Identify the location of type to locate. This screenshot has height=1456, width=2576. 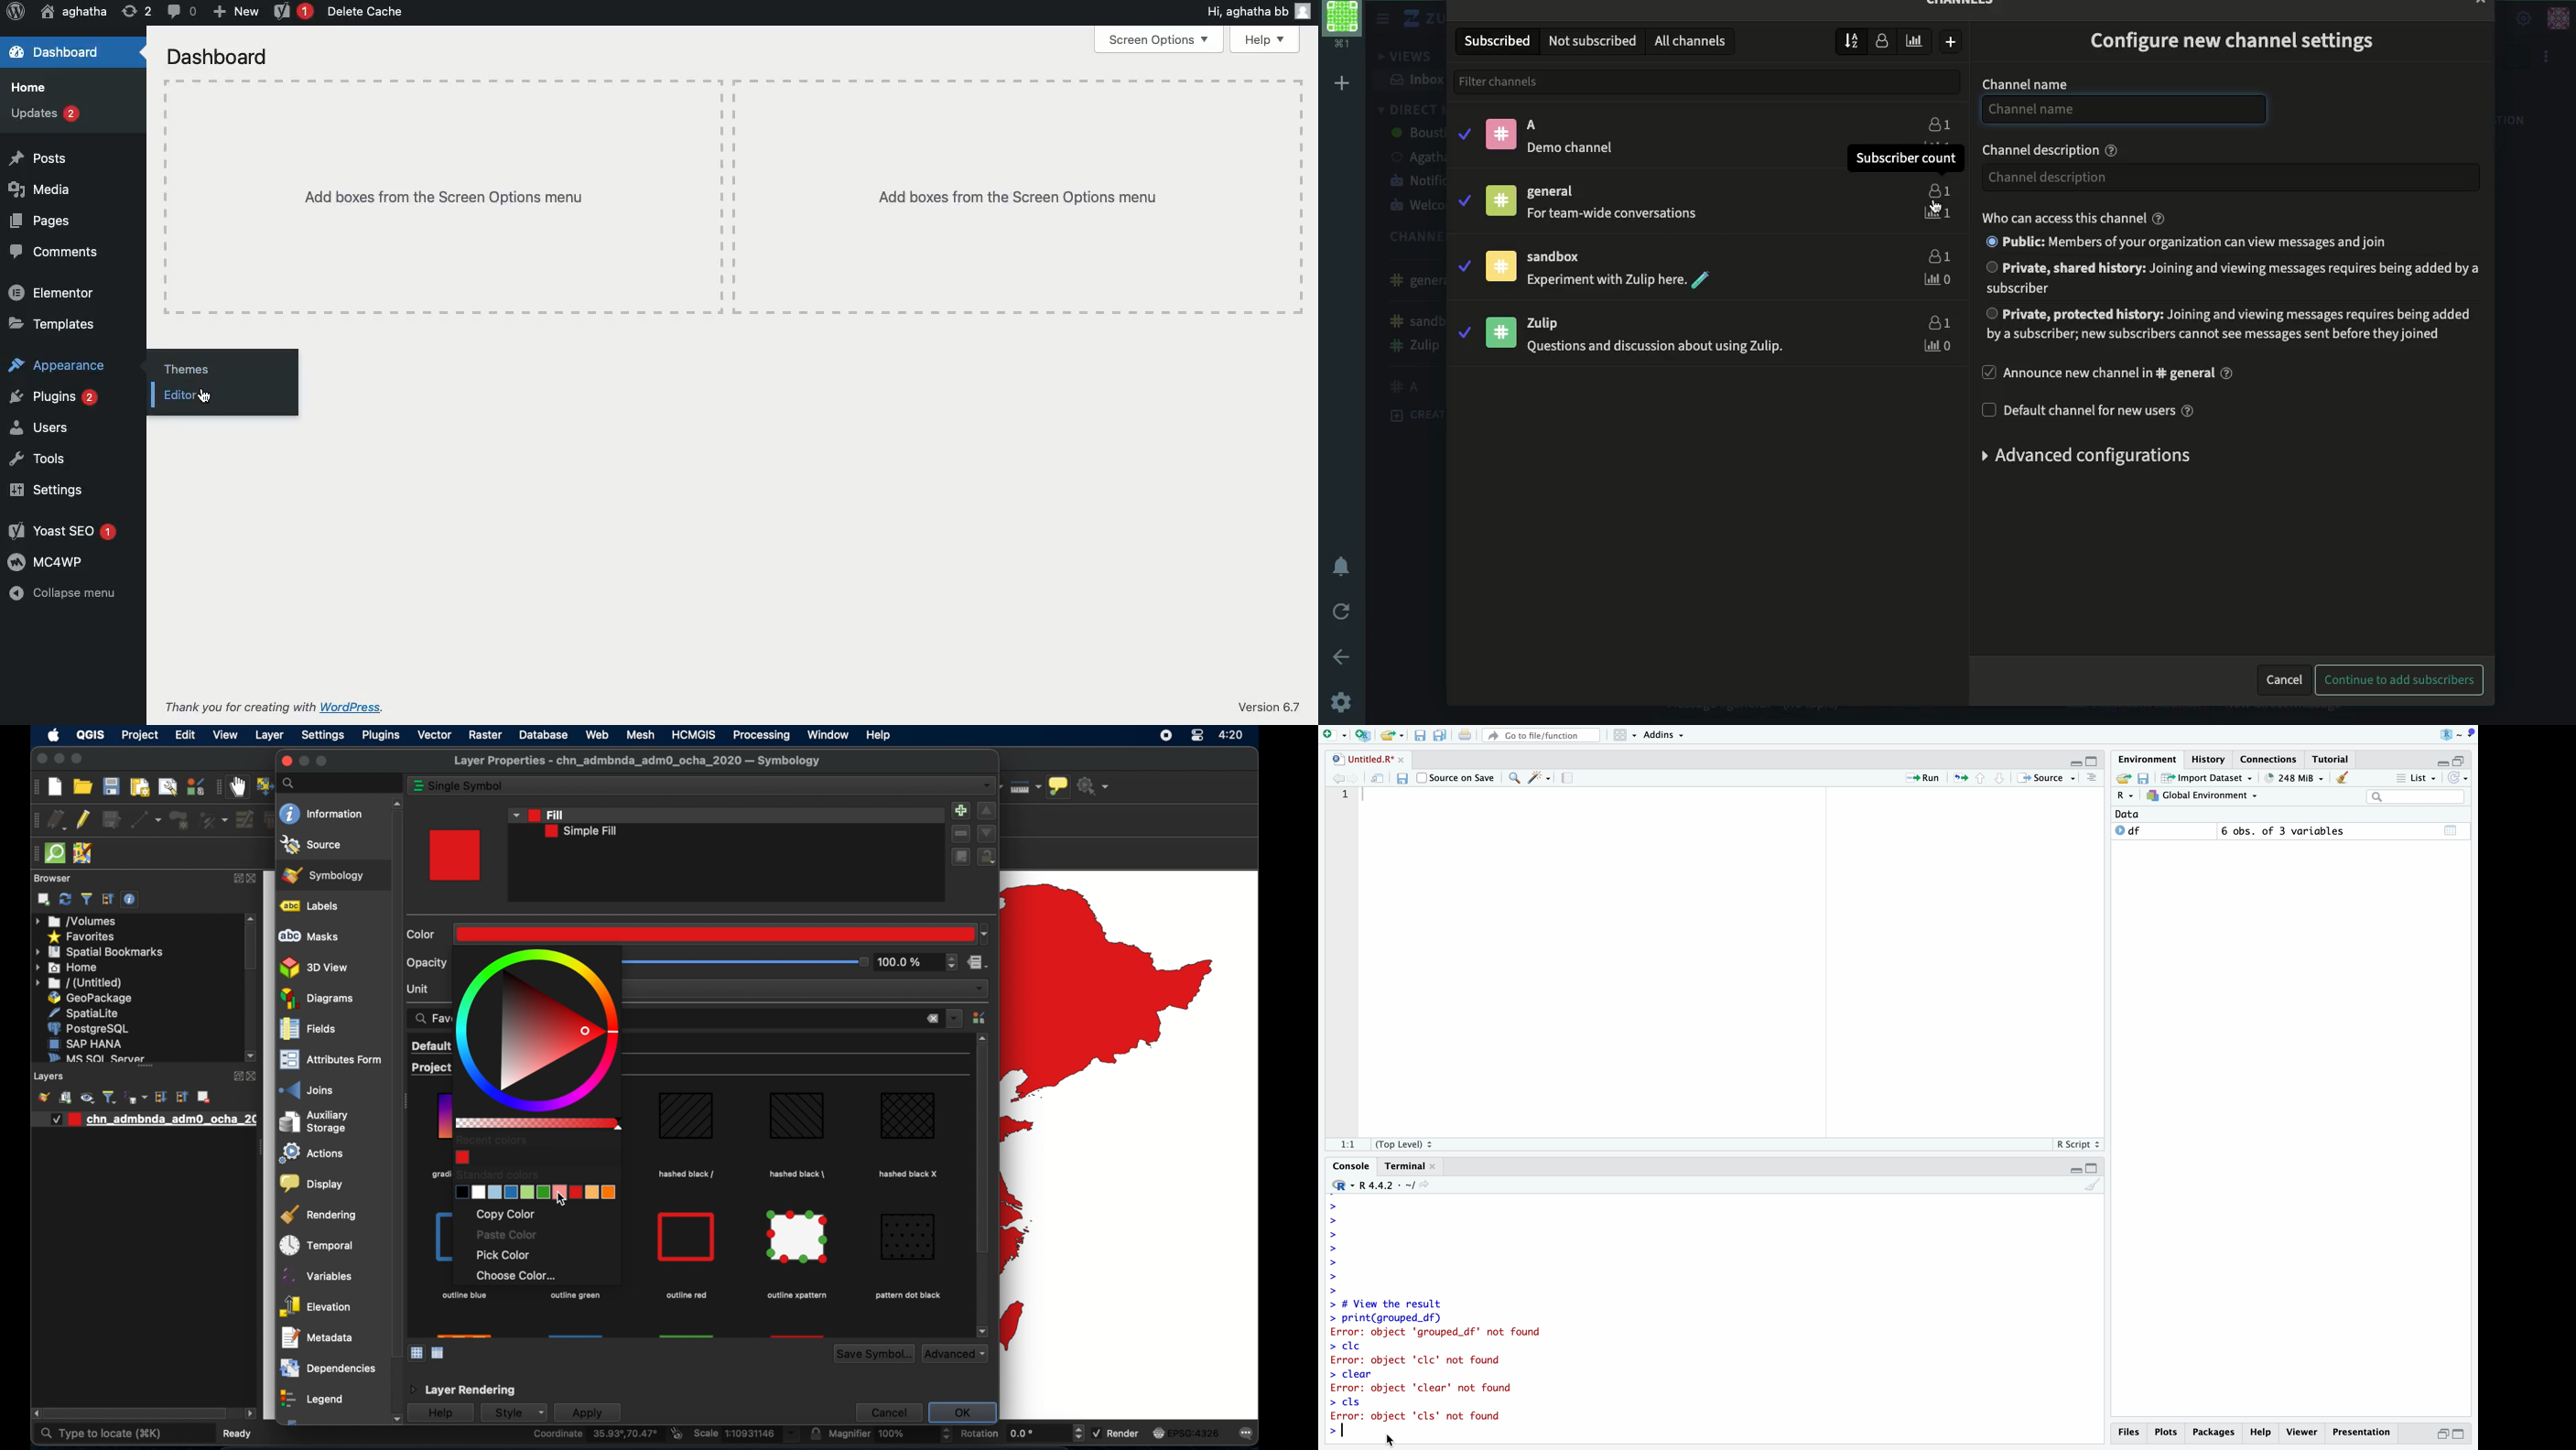
(101, 1434).